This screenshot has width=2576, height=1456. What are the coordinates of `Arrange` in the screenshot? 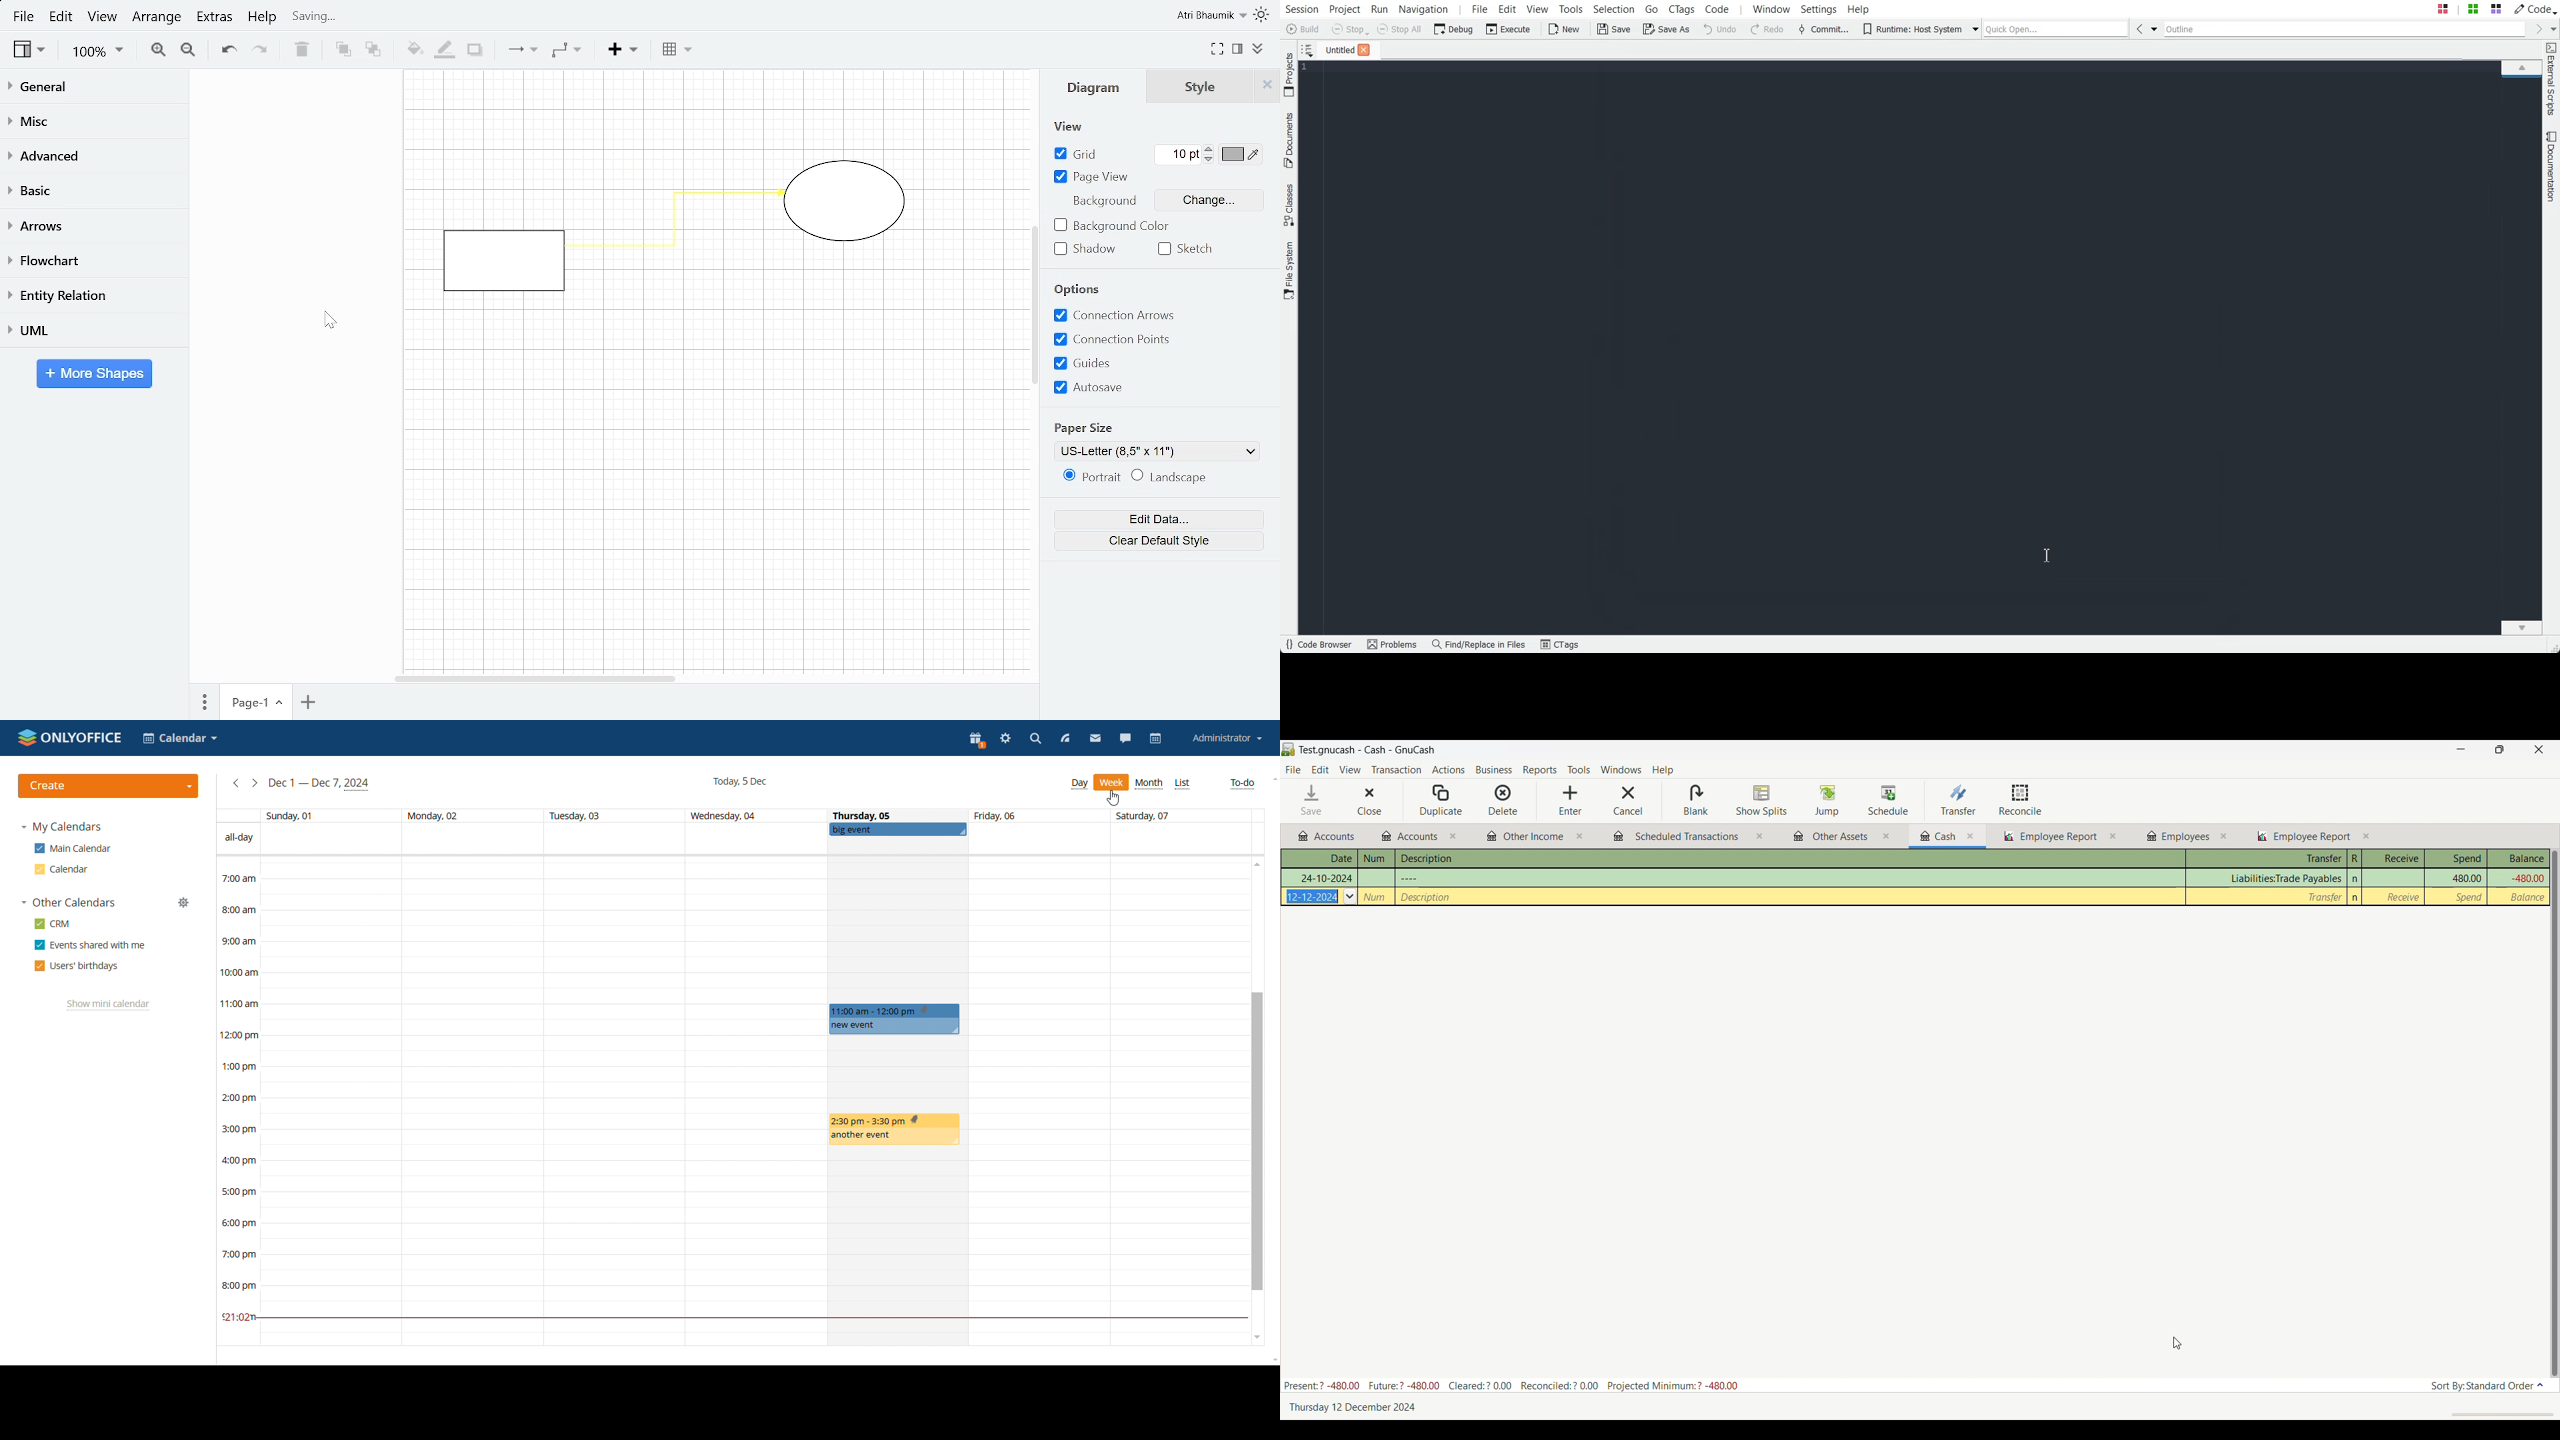 It's located at (158, 19).